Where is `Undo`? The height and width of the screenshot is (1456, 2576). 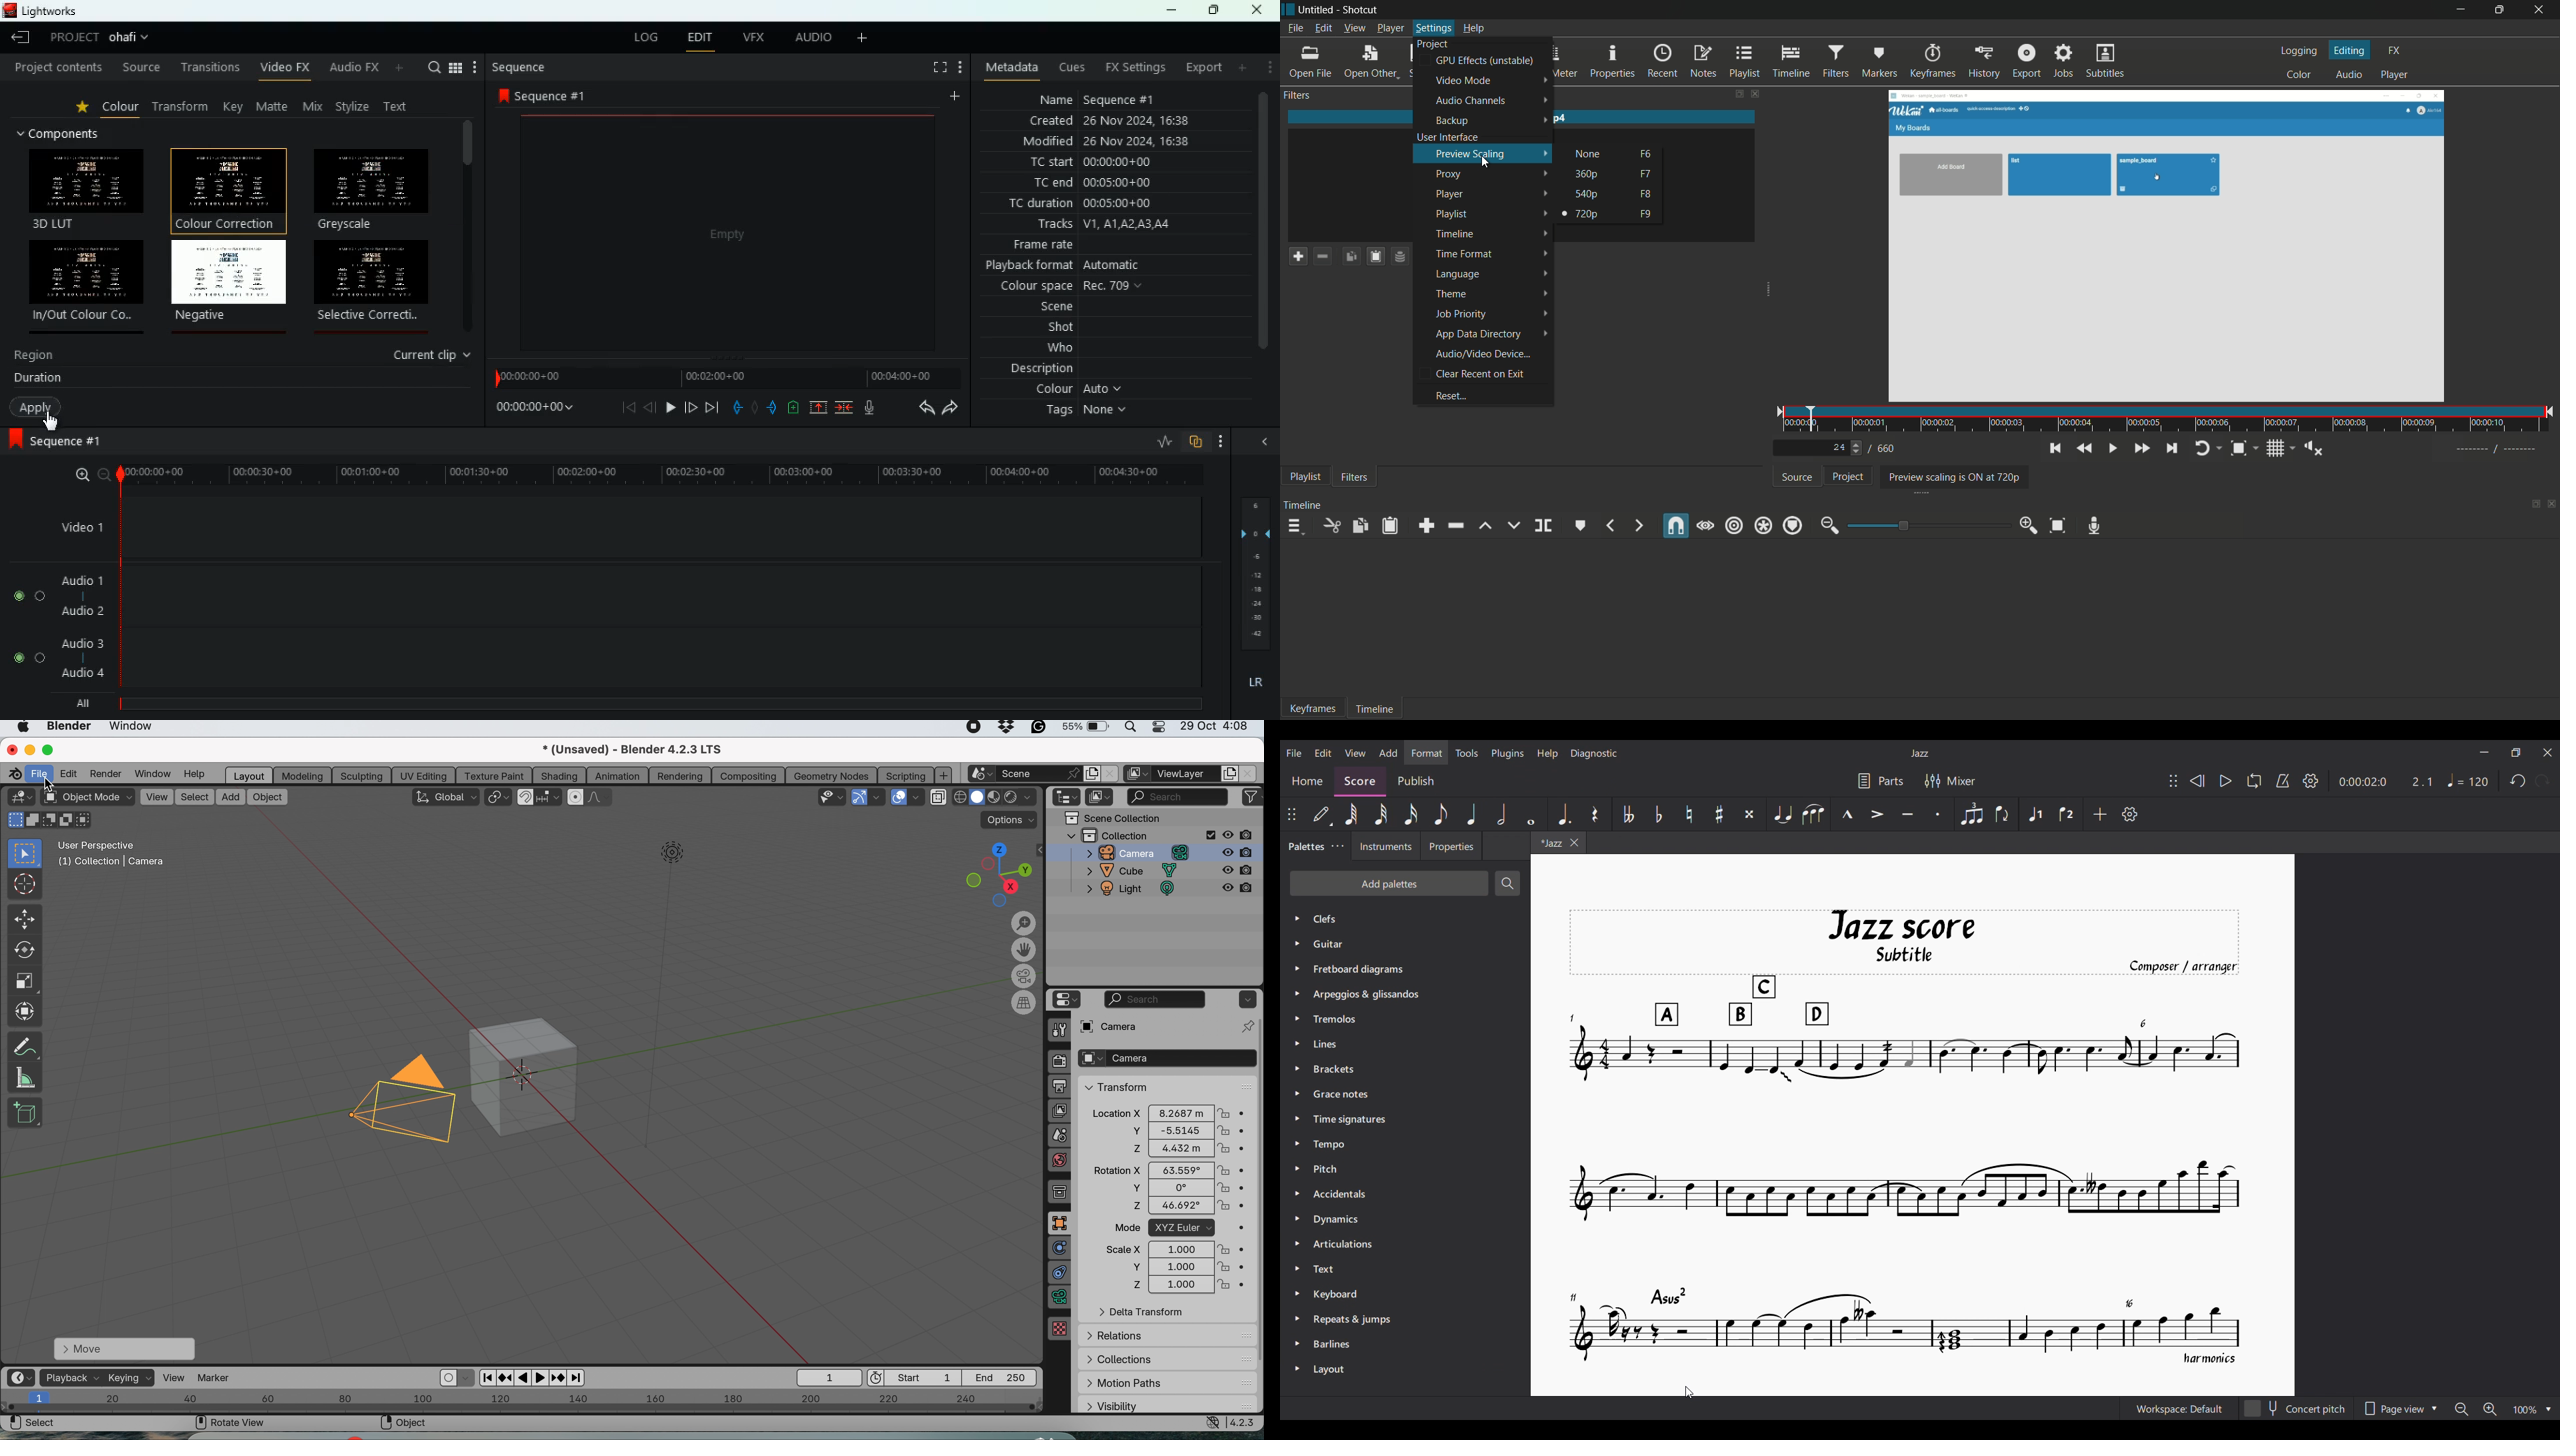
Undo is located at coordinates (2517, 781).